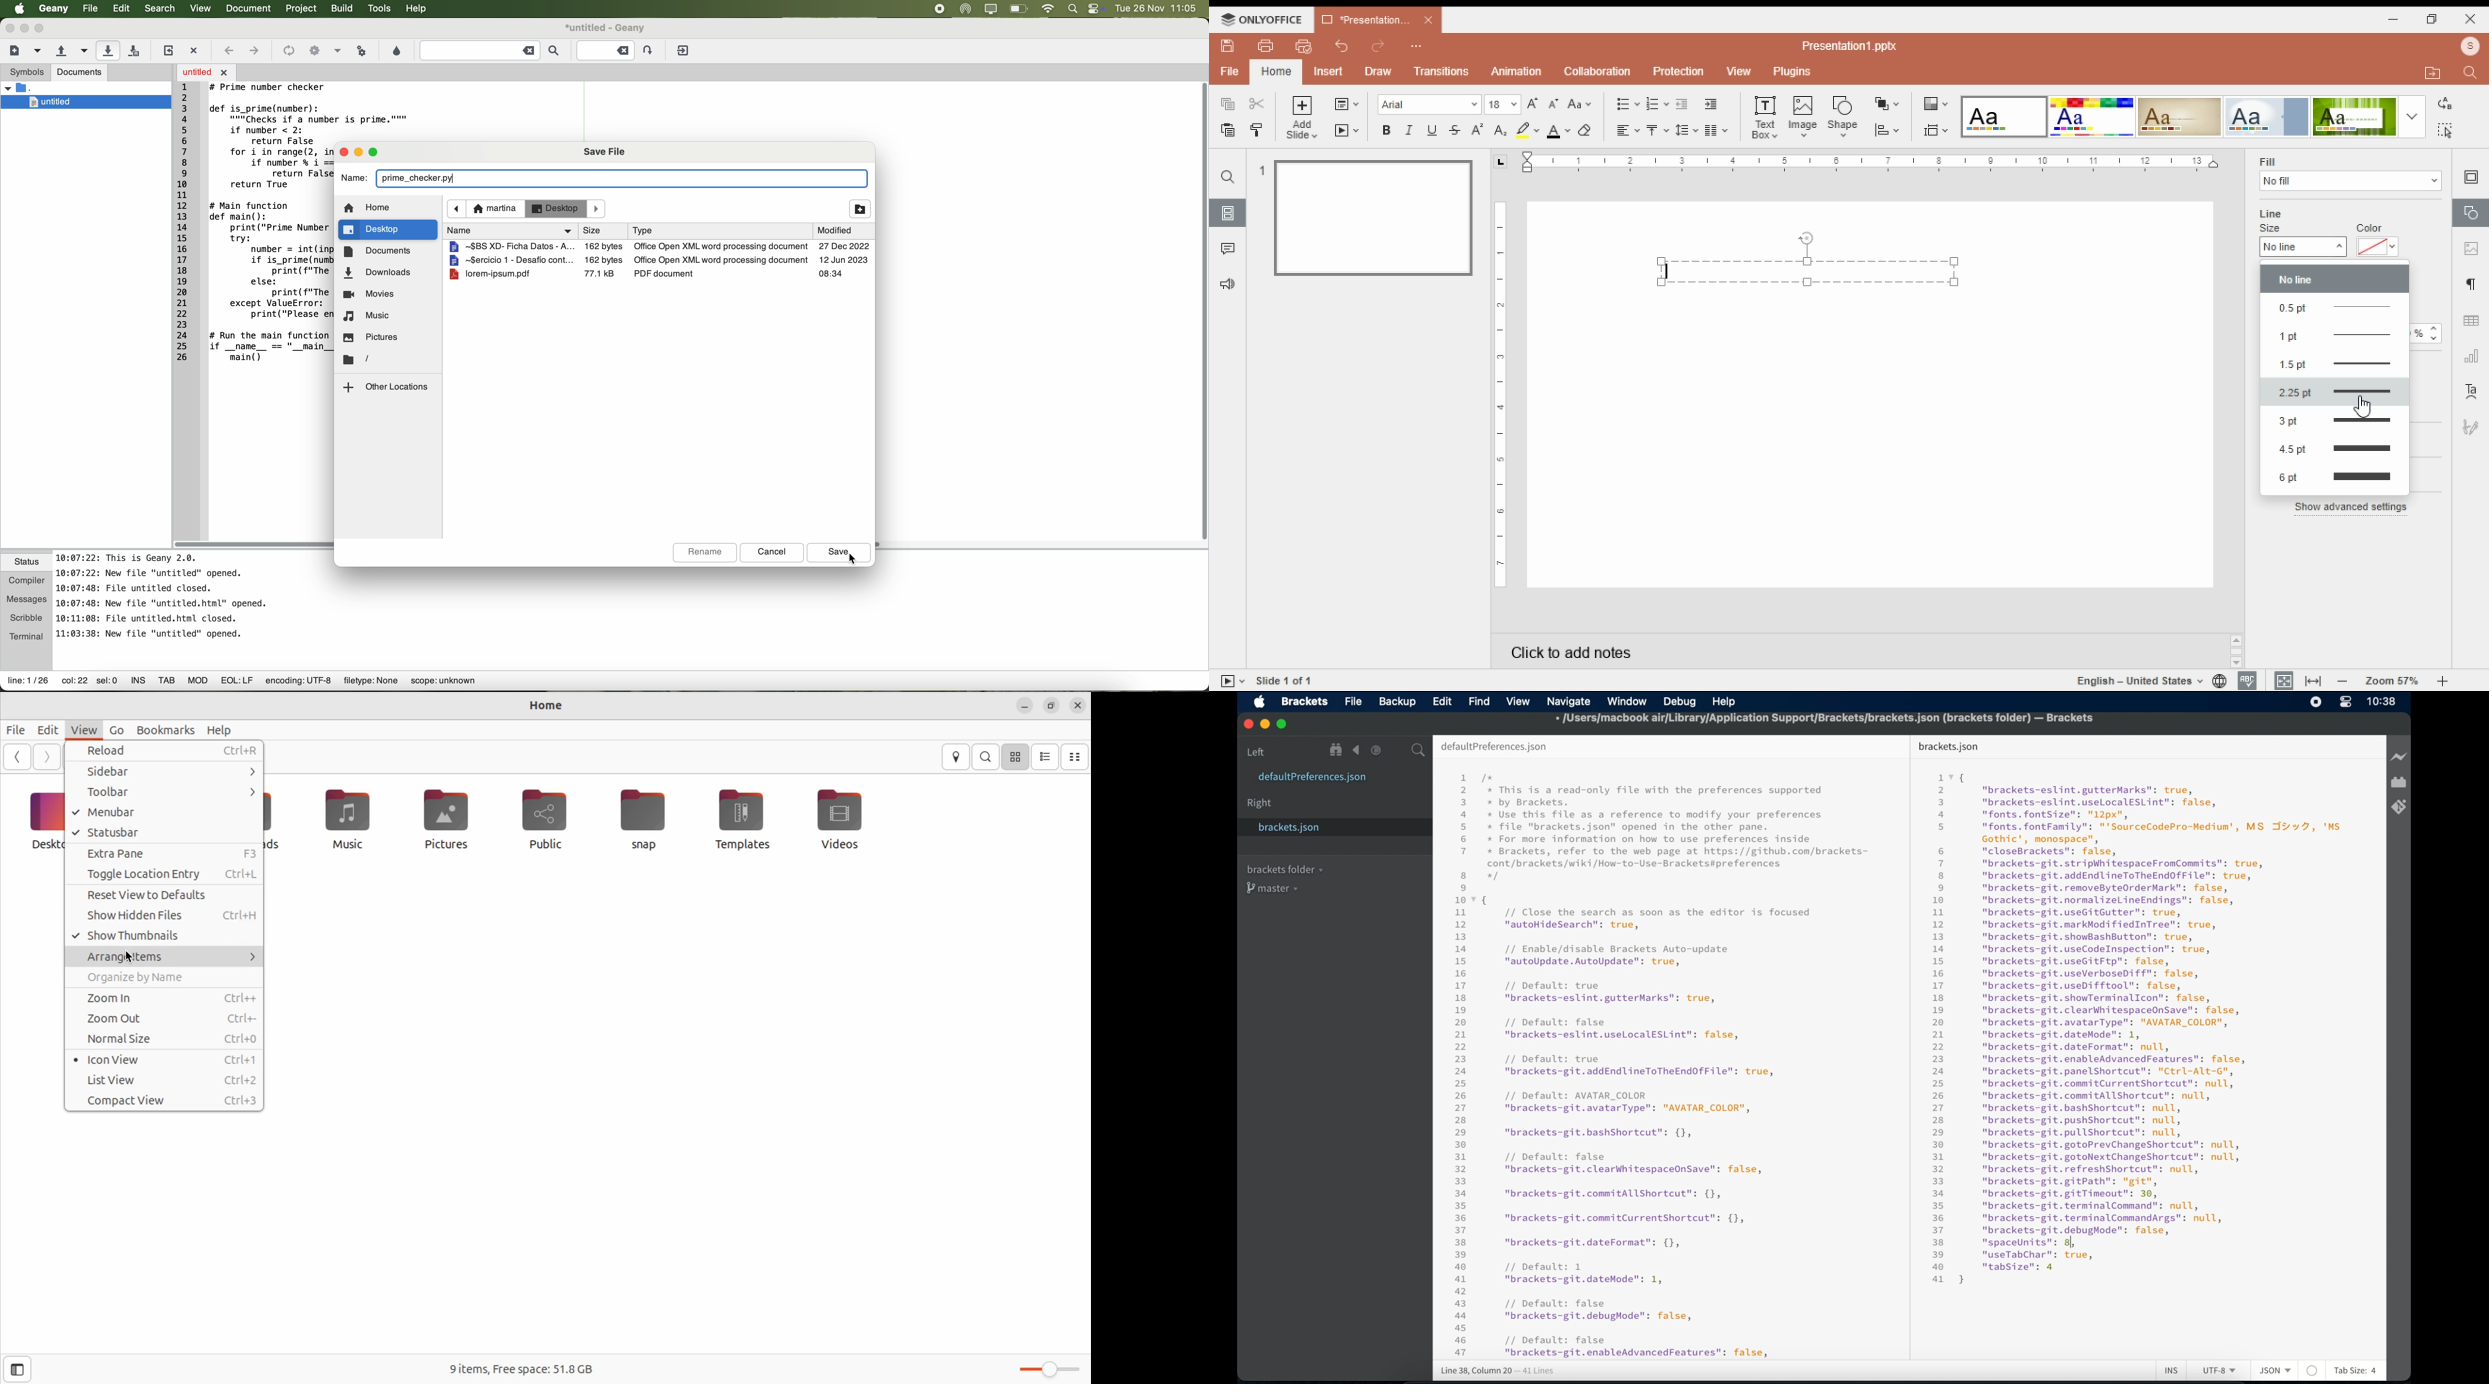  What do you see at coordinates (2433, 20) in the screenshot?
I see `restore` at bounding box center [2433, 20].